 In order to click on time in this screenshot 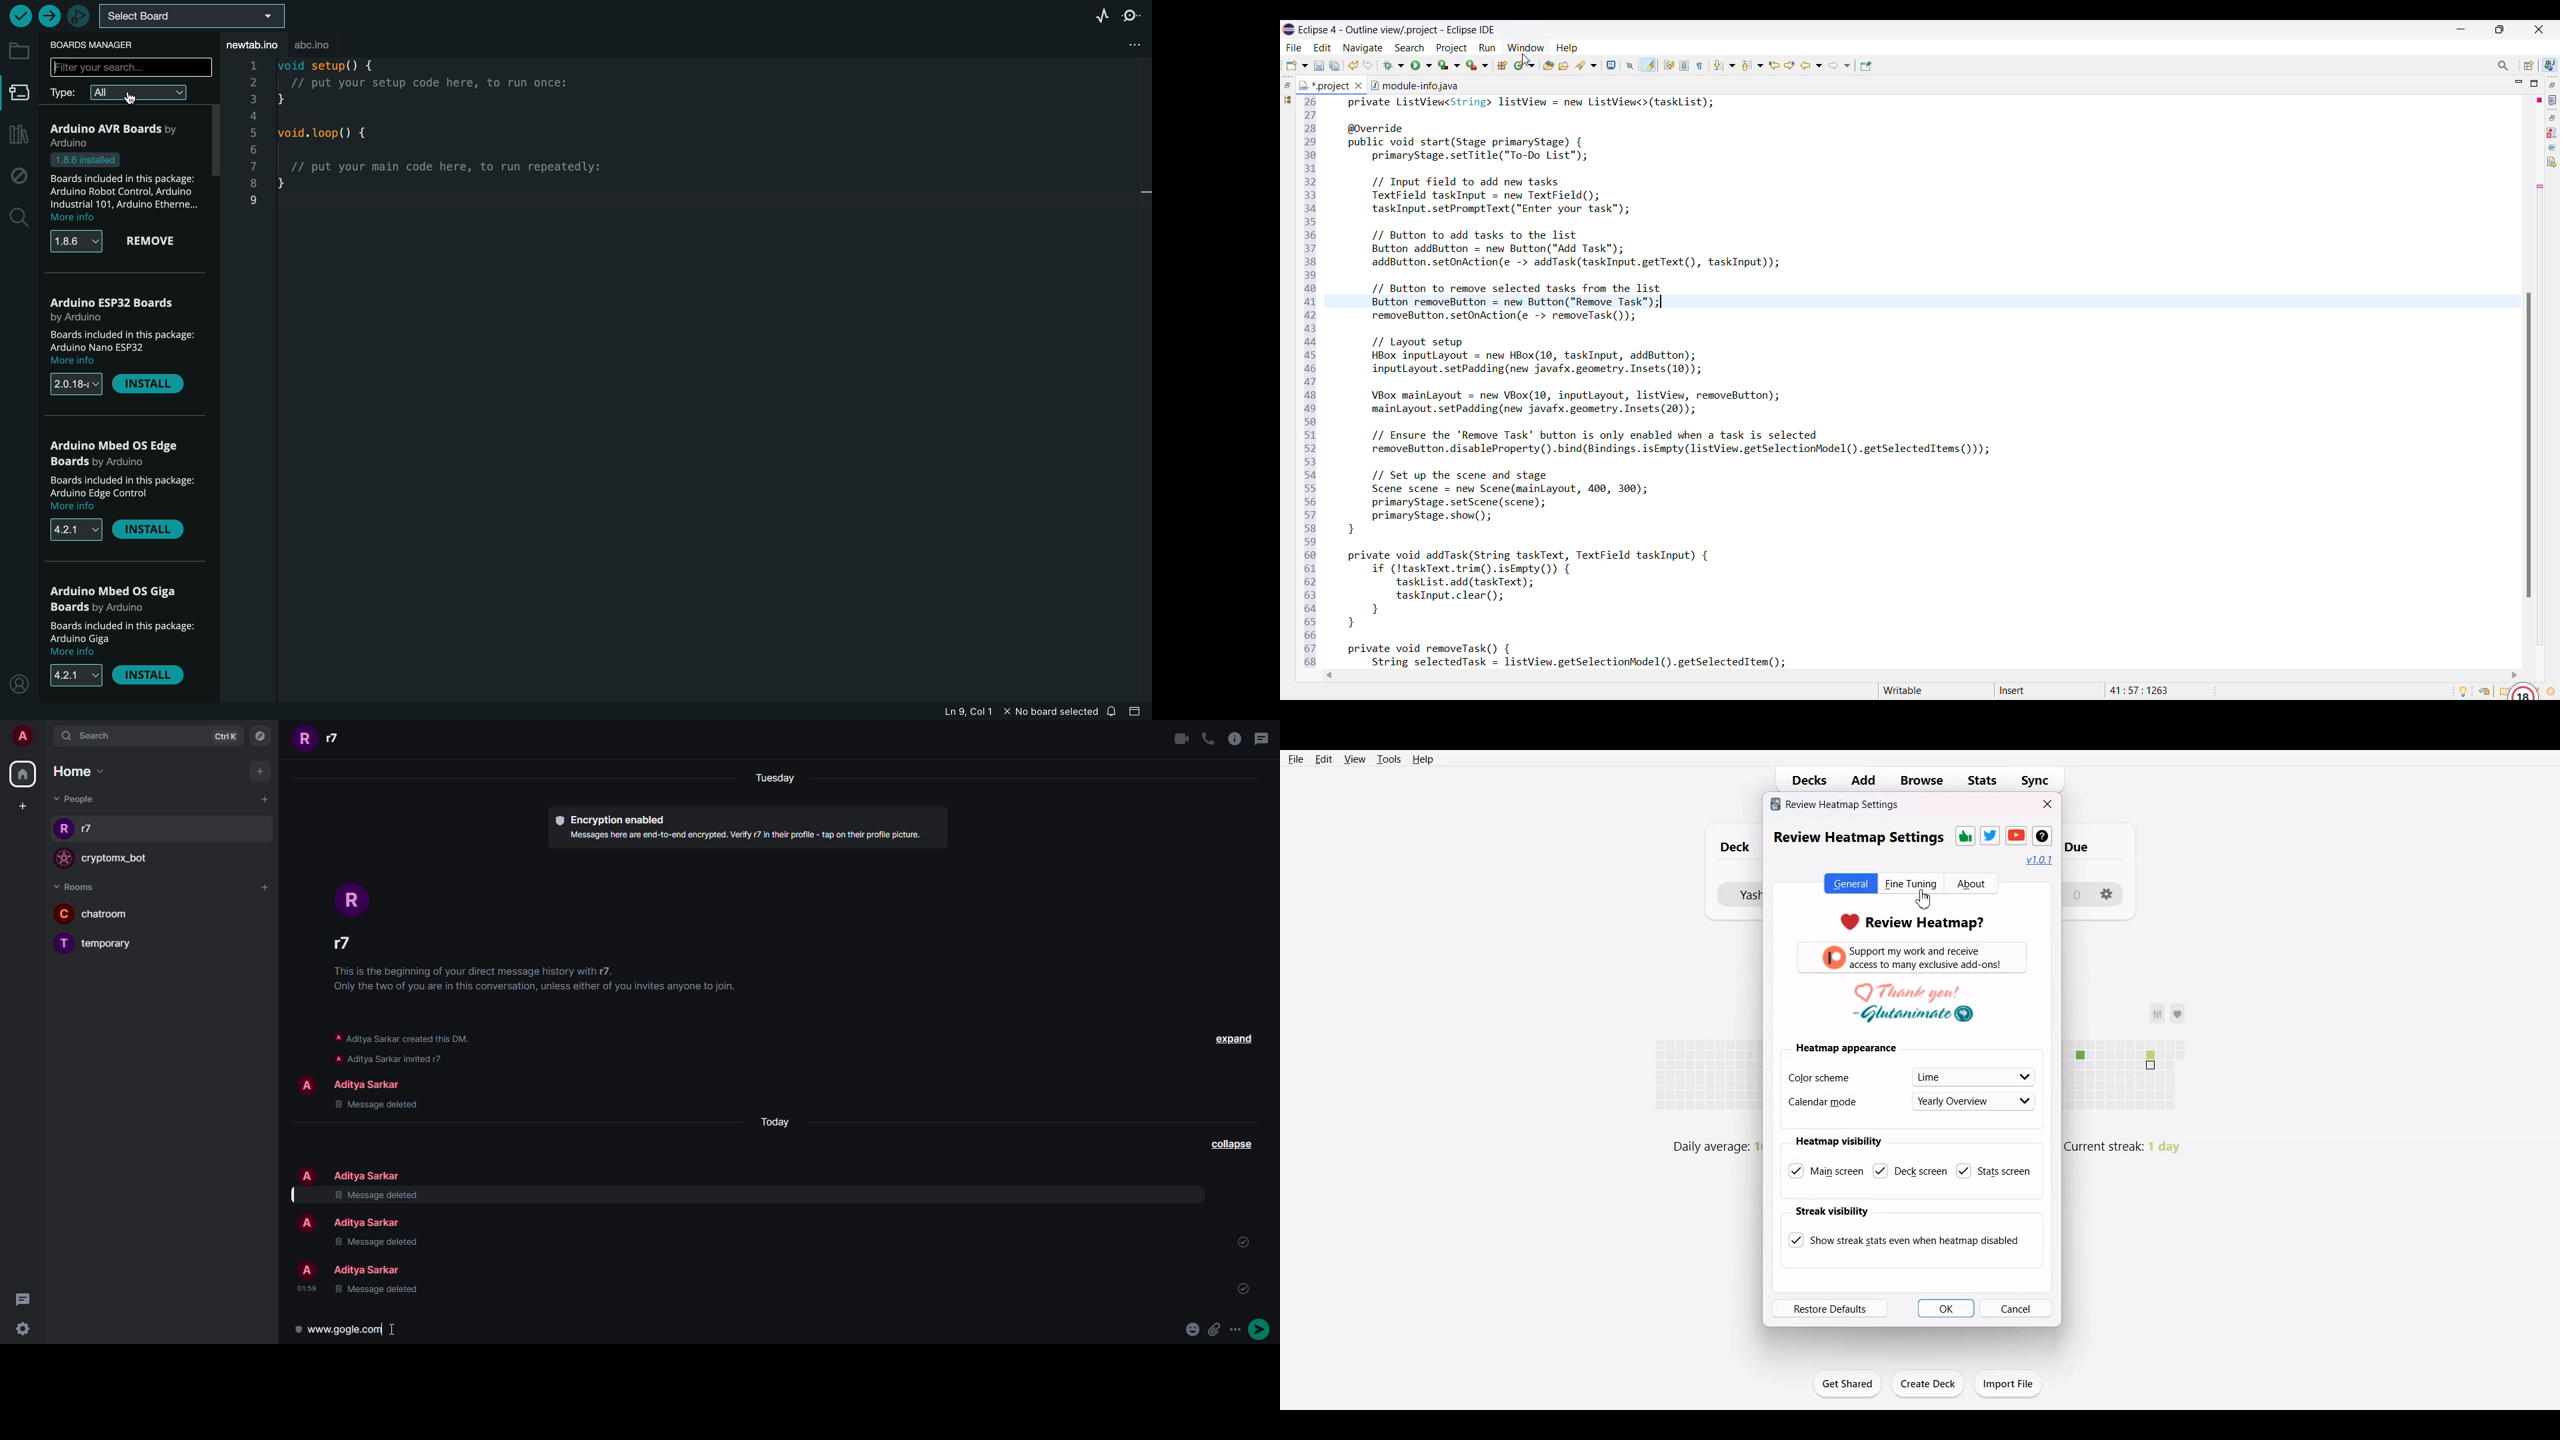, I will do `click(306, 1288)`.